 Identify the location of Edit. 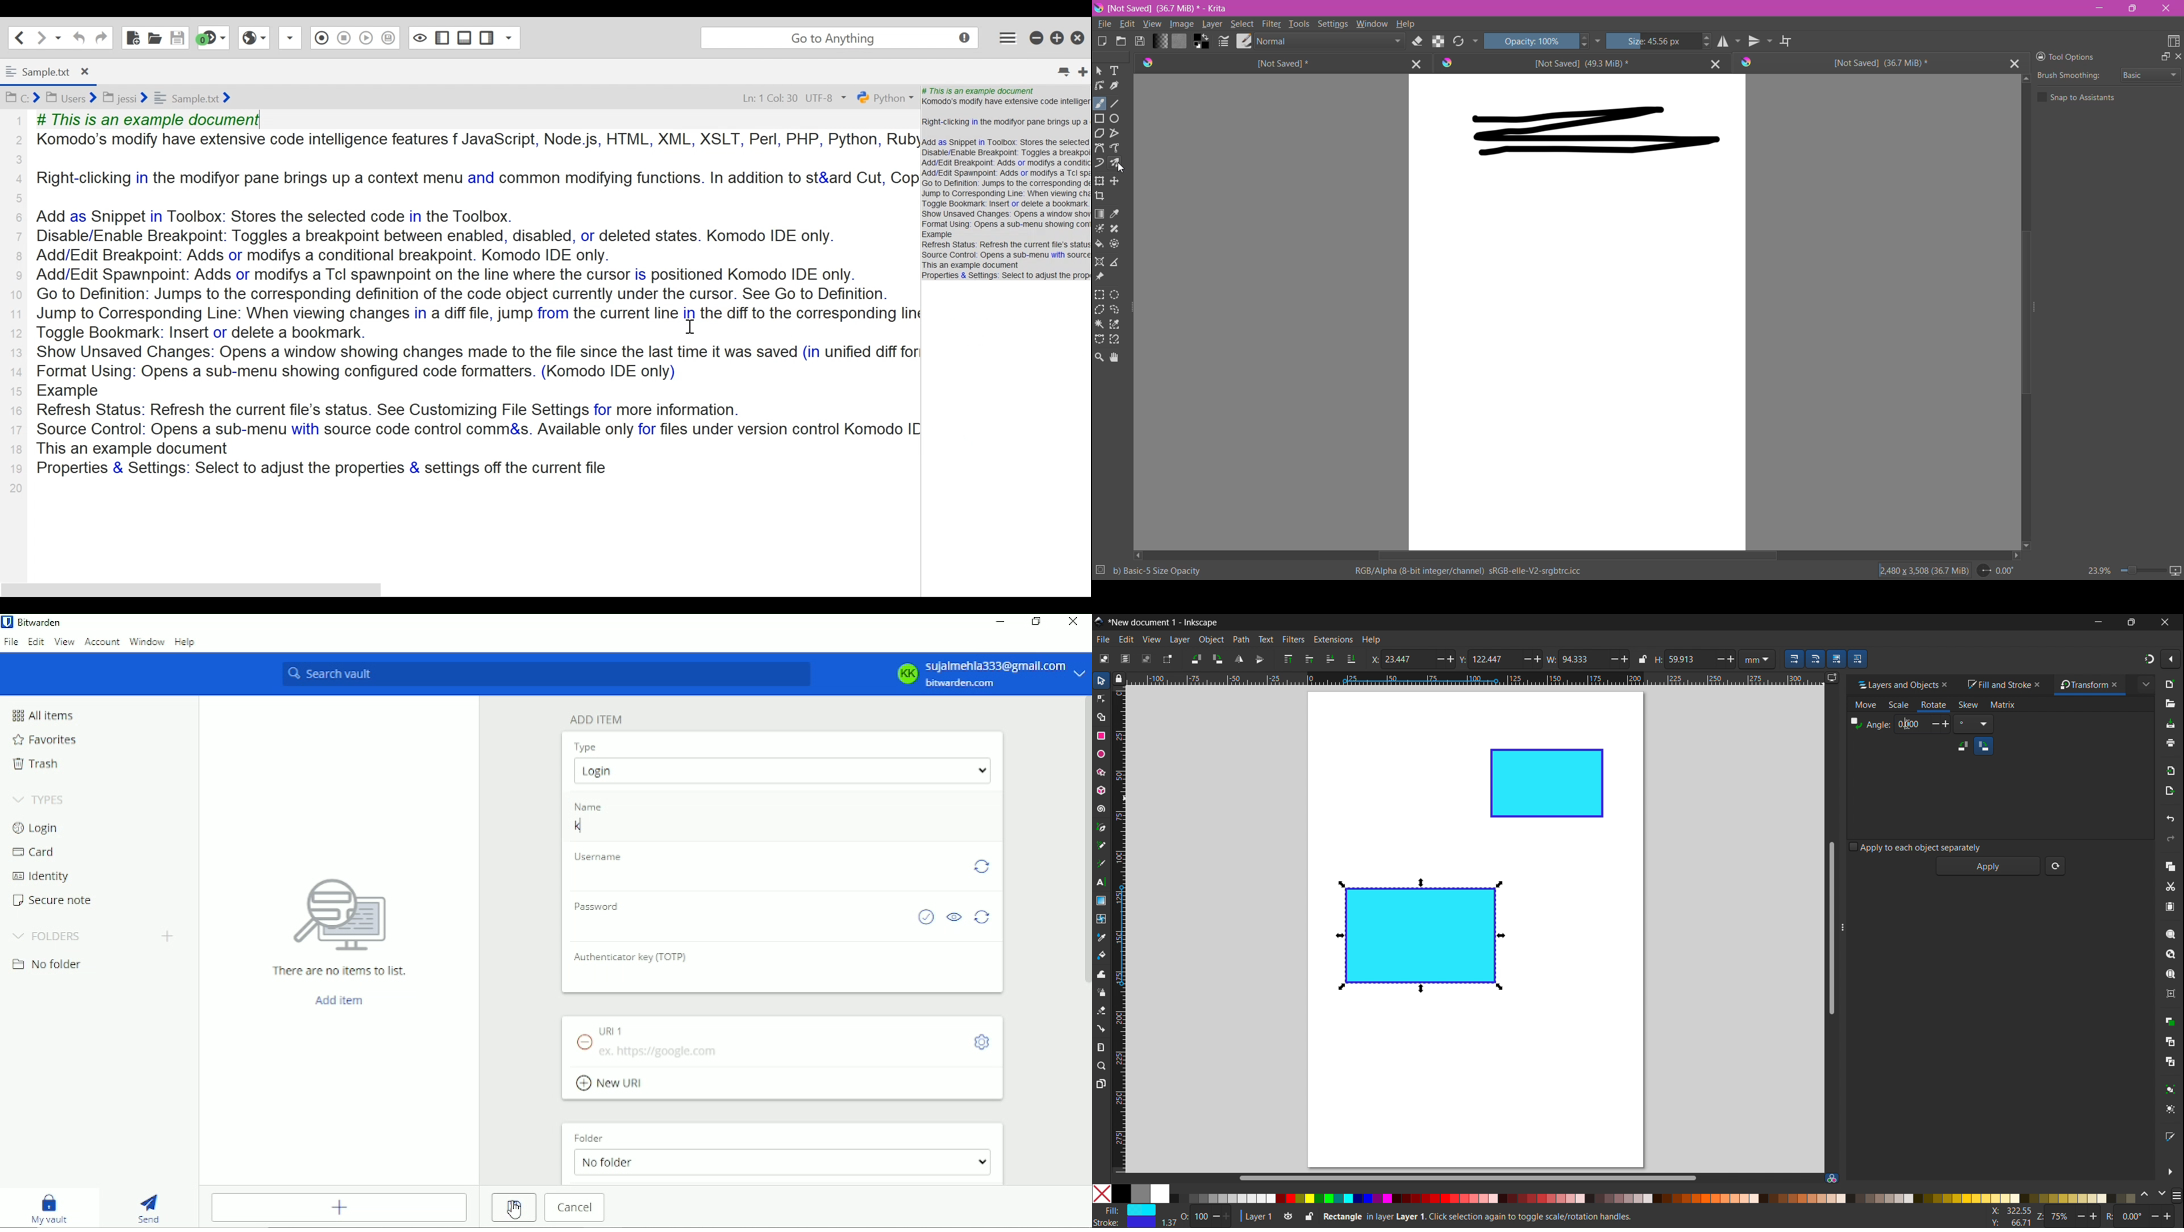
(36, 642).